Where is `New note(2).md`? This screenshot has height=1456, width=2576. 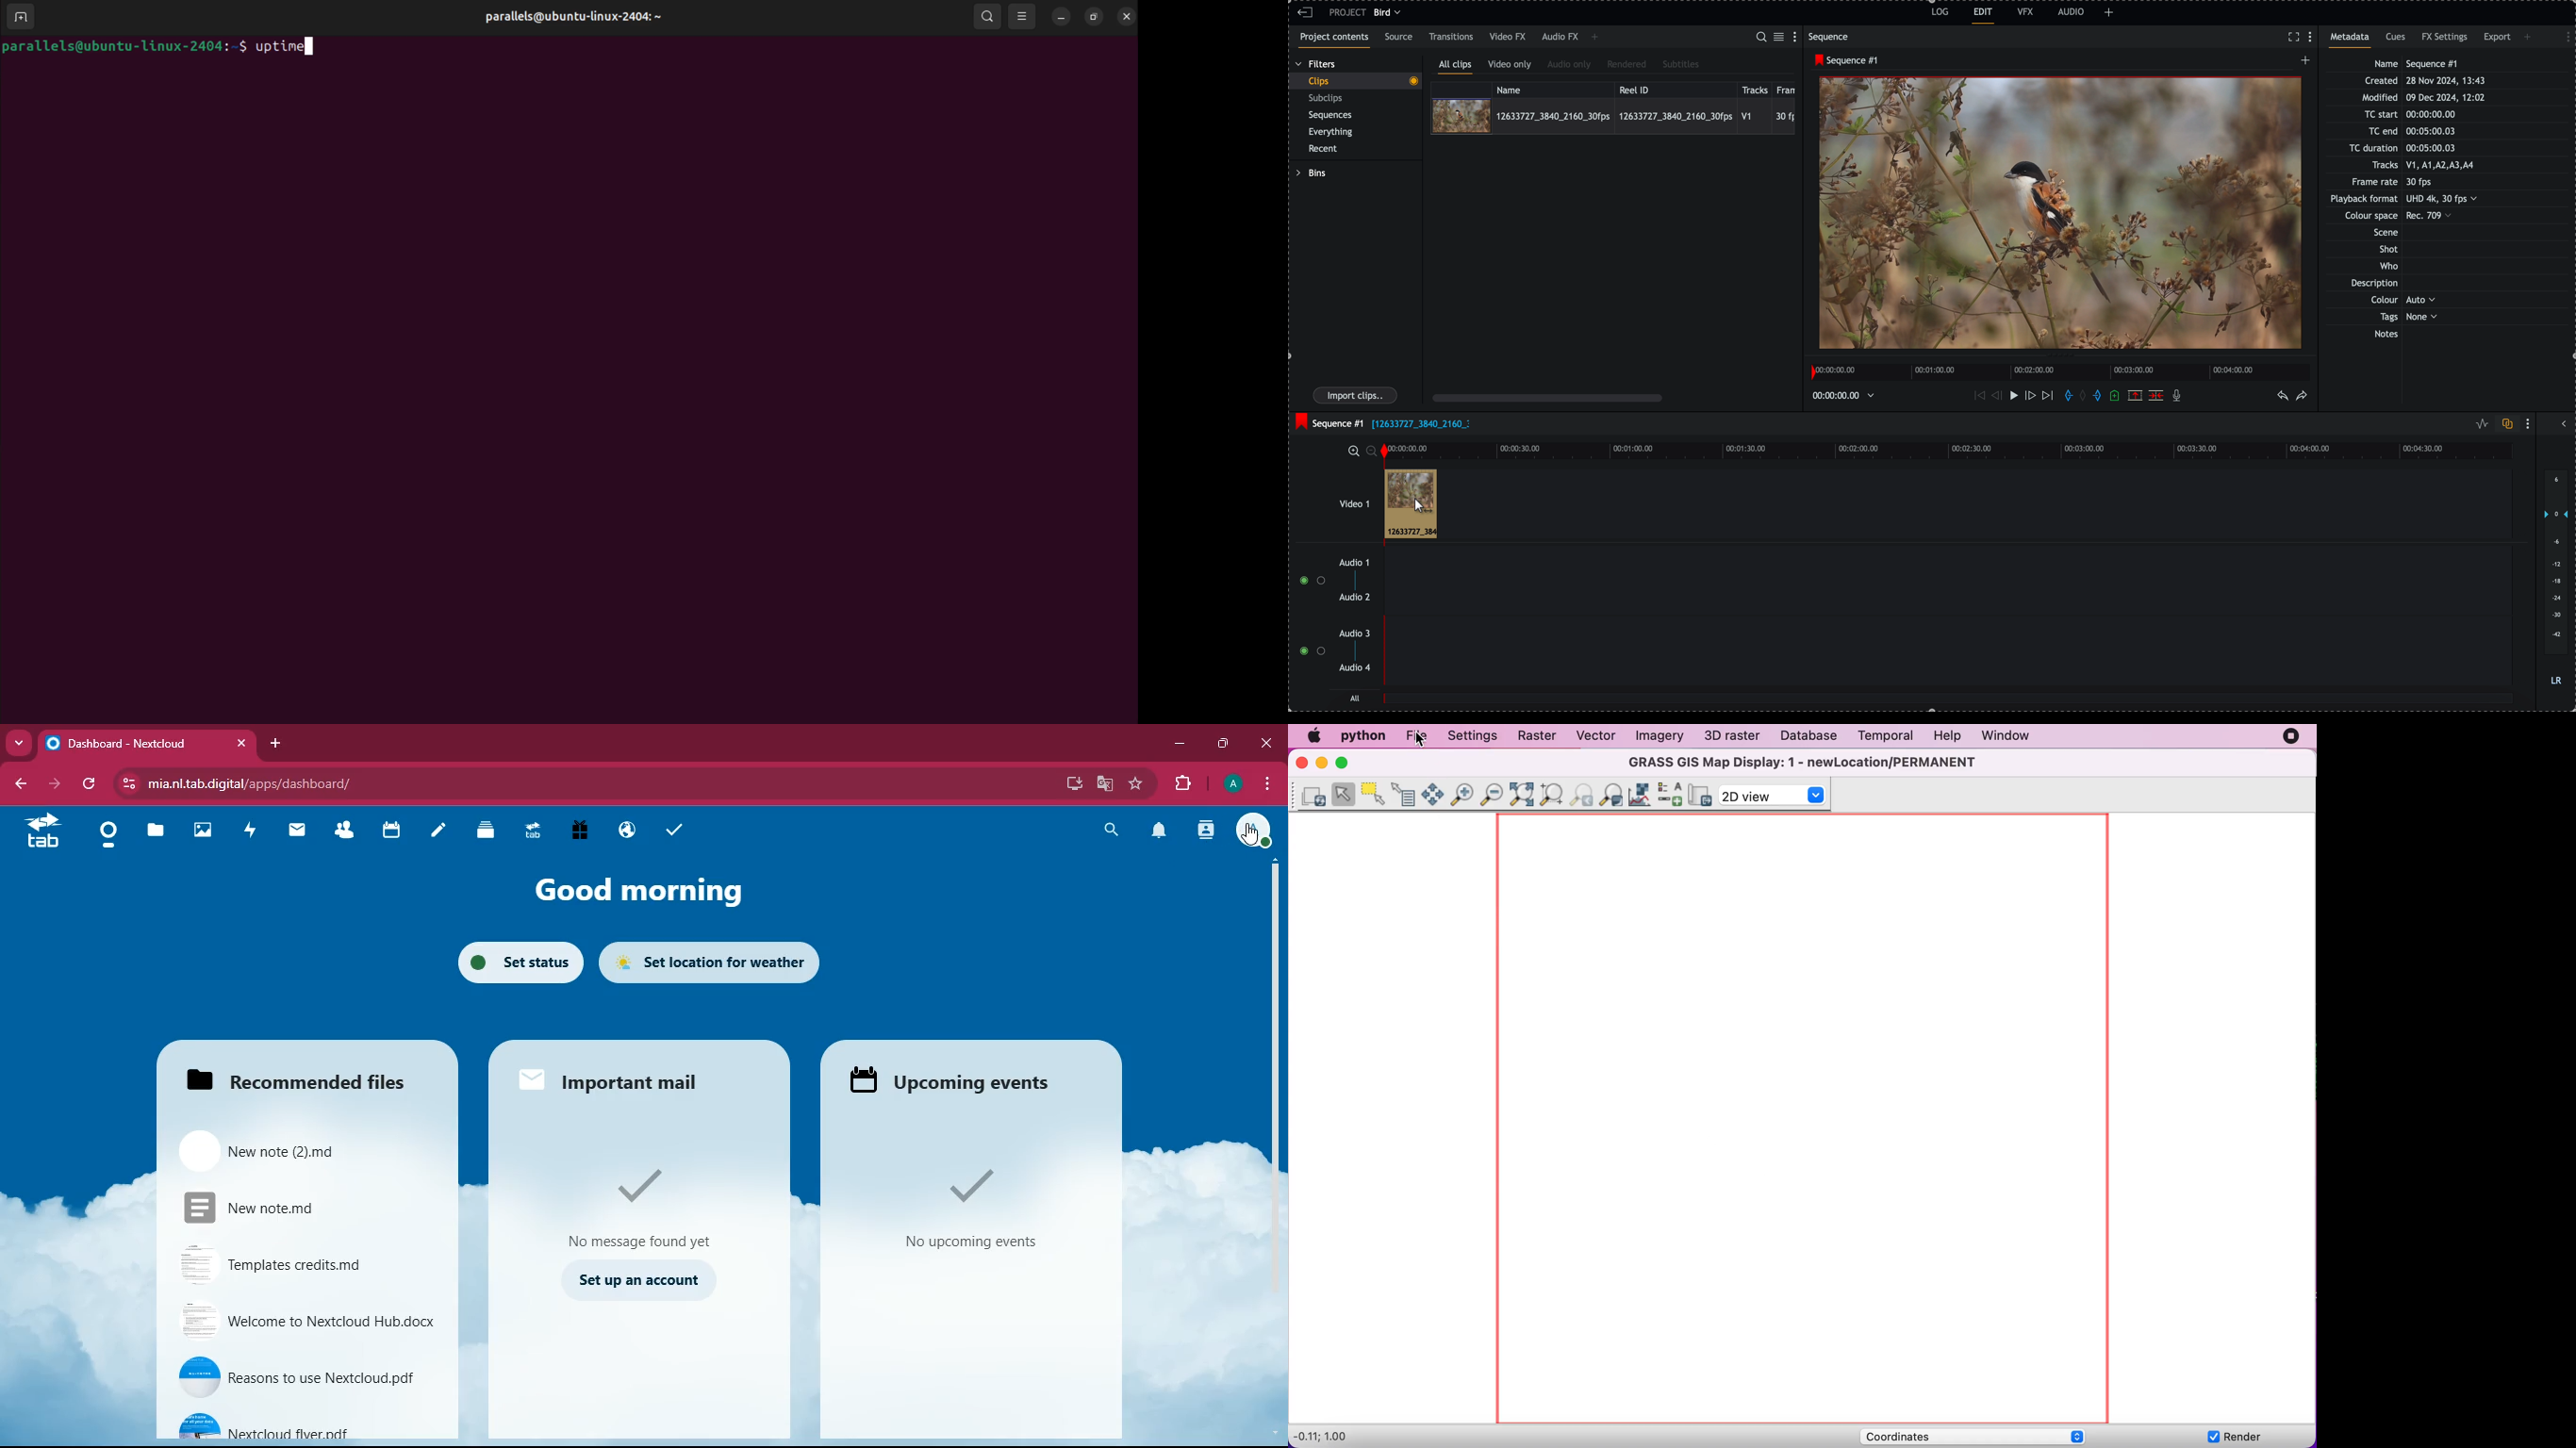 New note(2).md is located at coordinates (270, 1148).